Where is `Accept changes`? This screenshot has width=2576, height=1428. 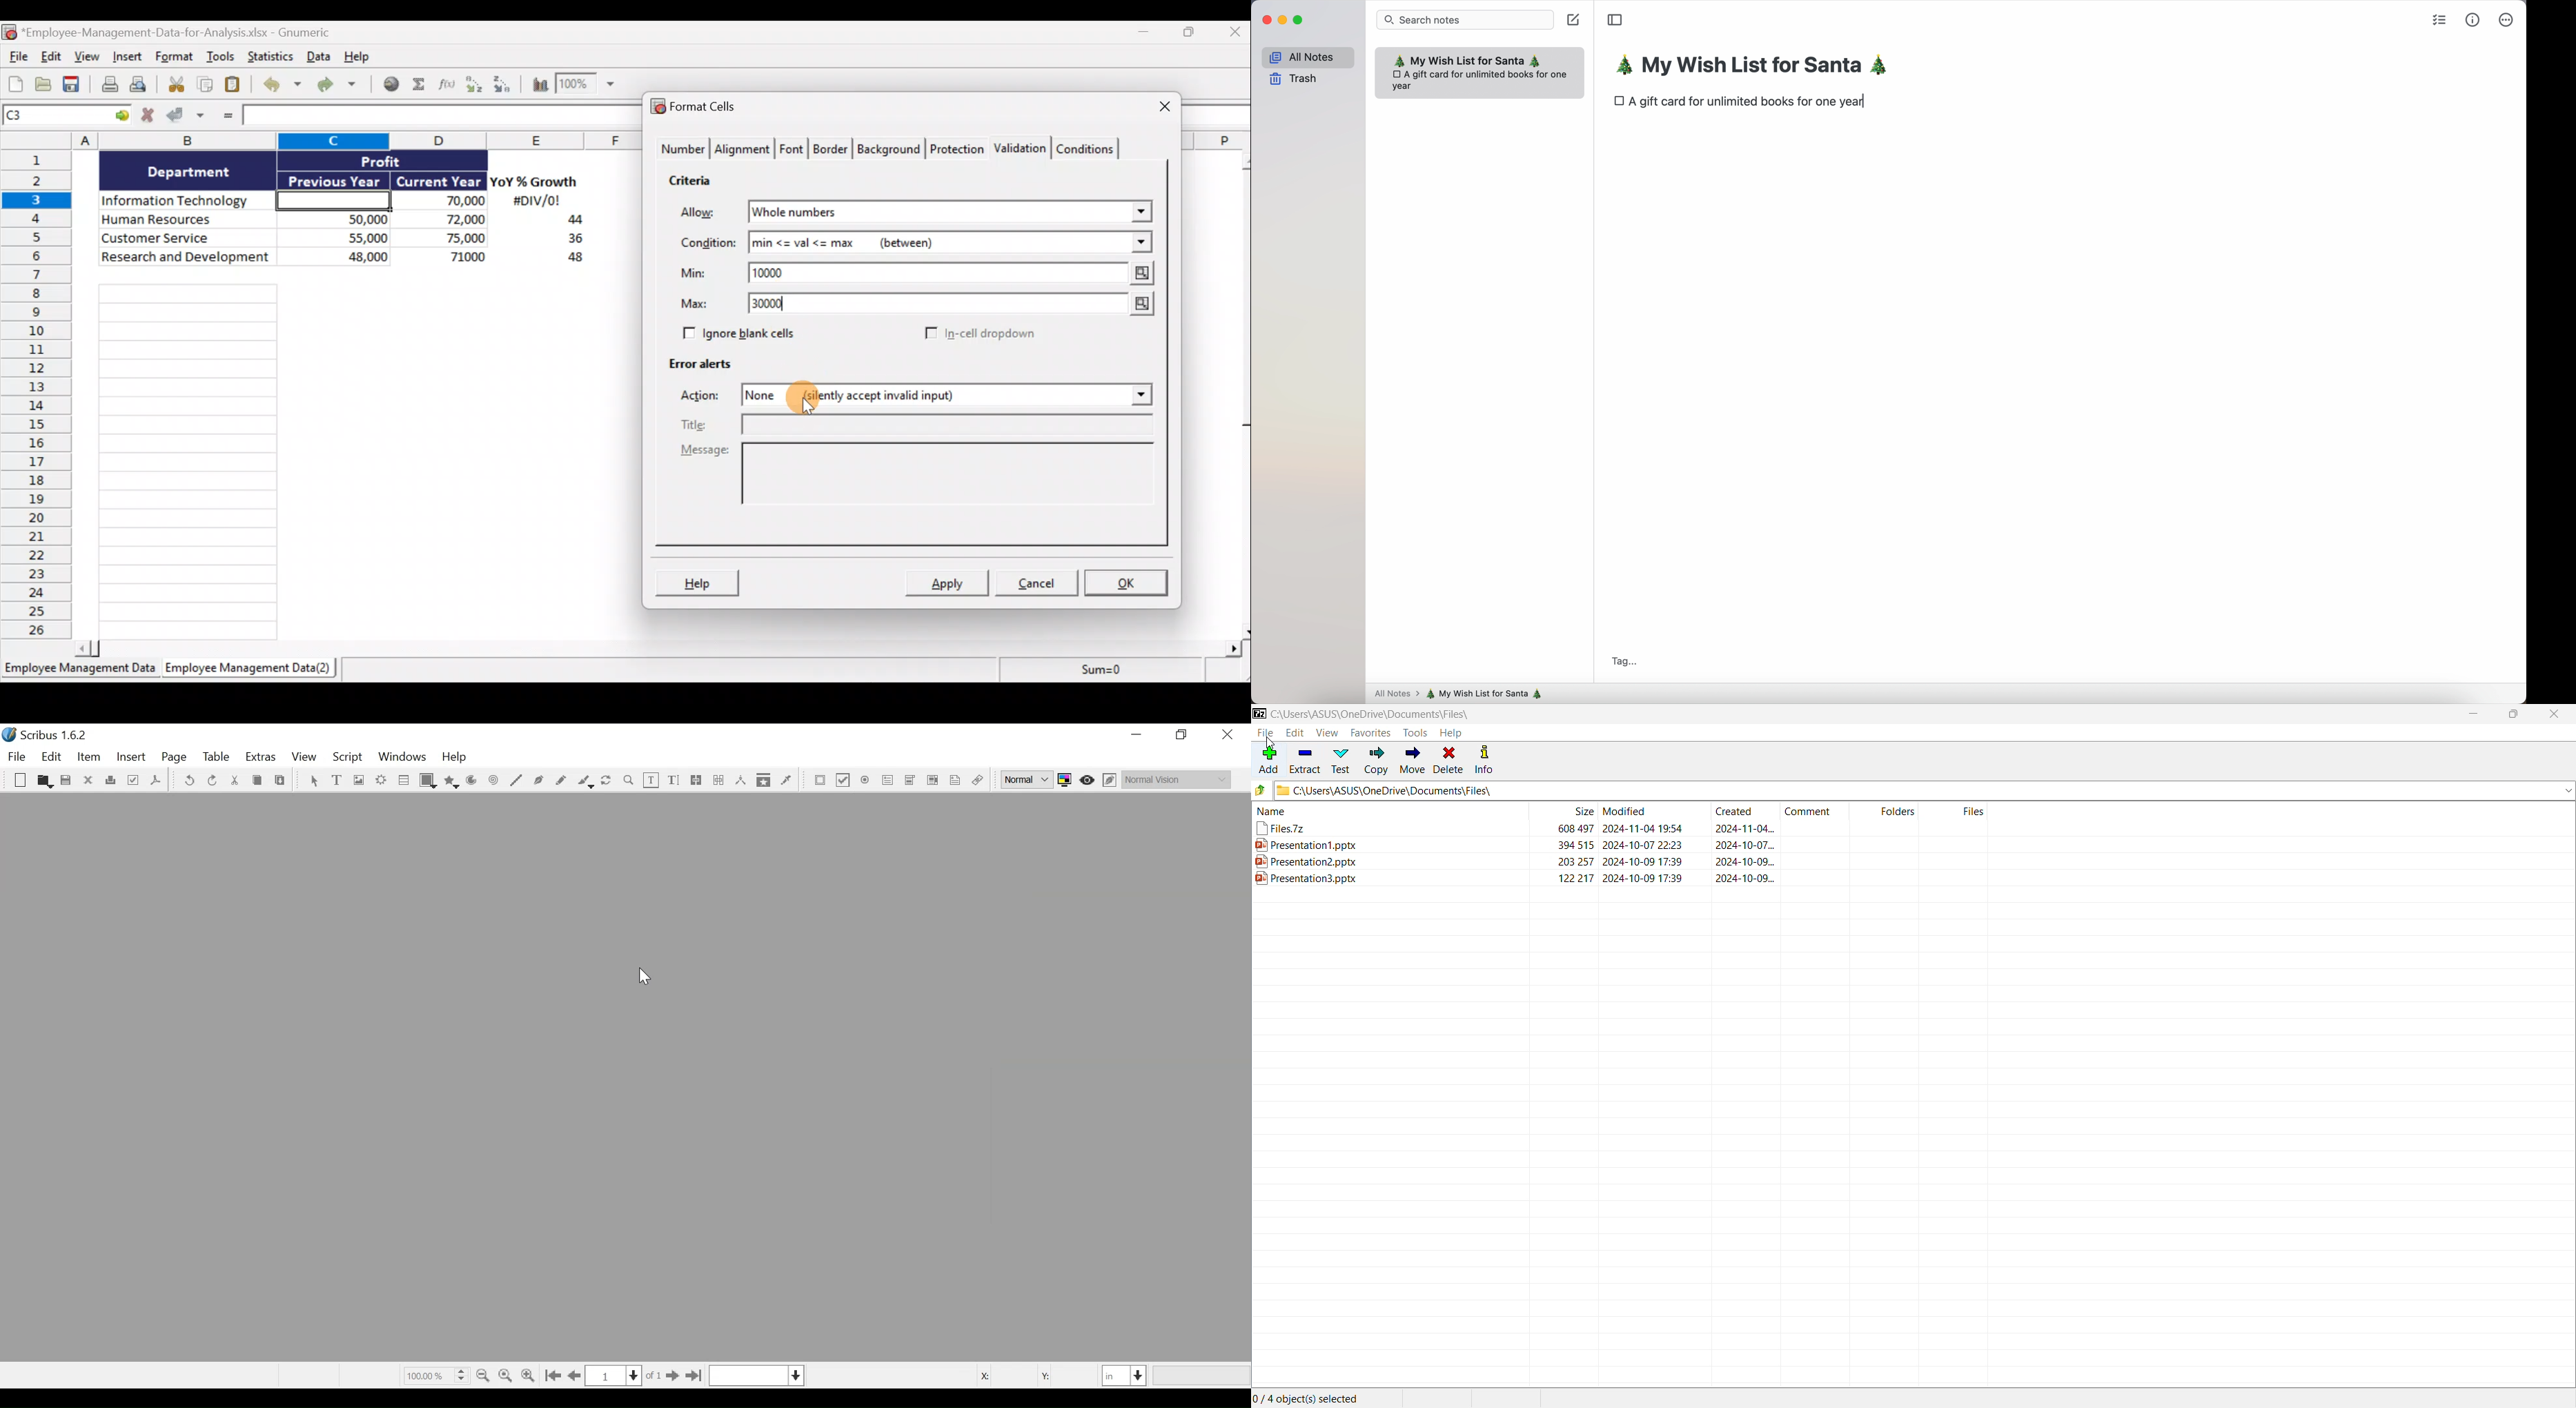 Accept changes is located at coordinates (187, 117).